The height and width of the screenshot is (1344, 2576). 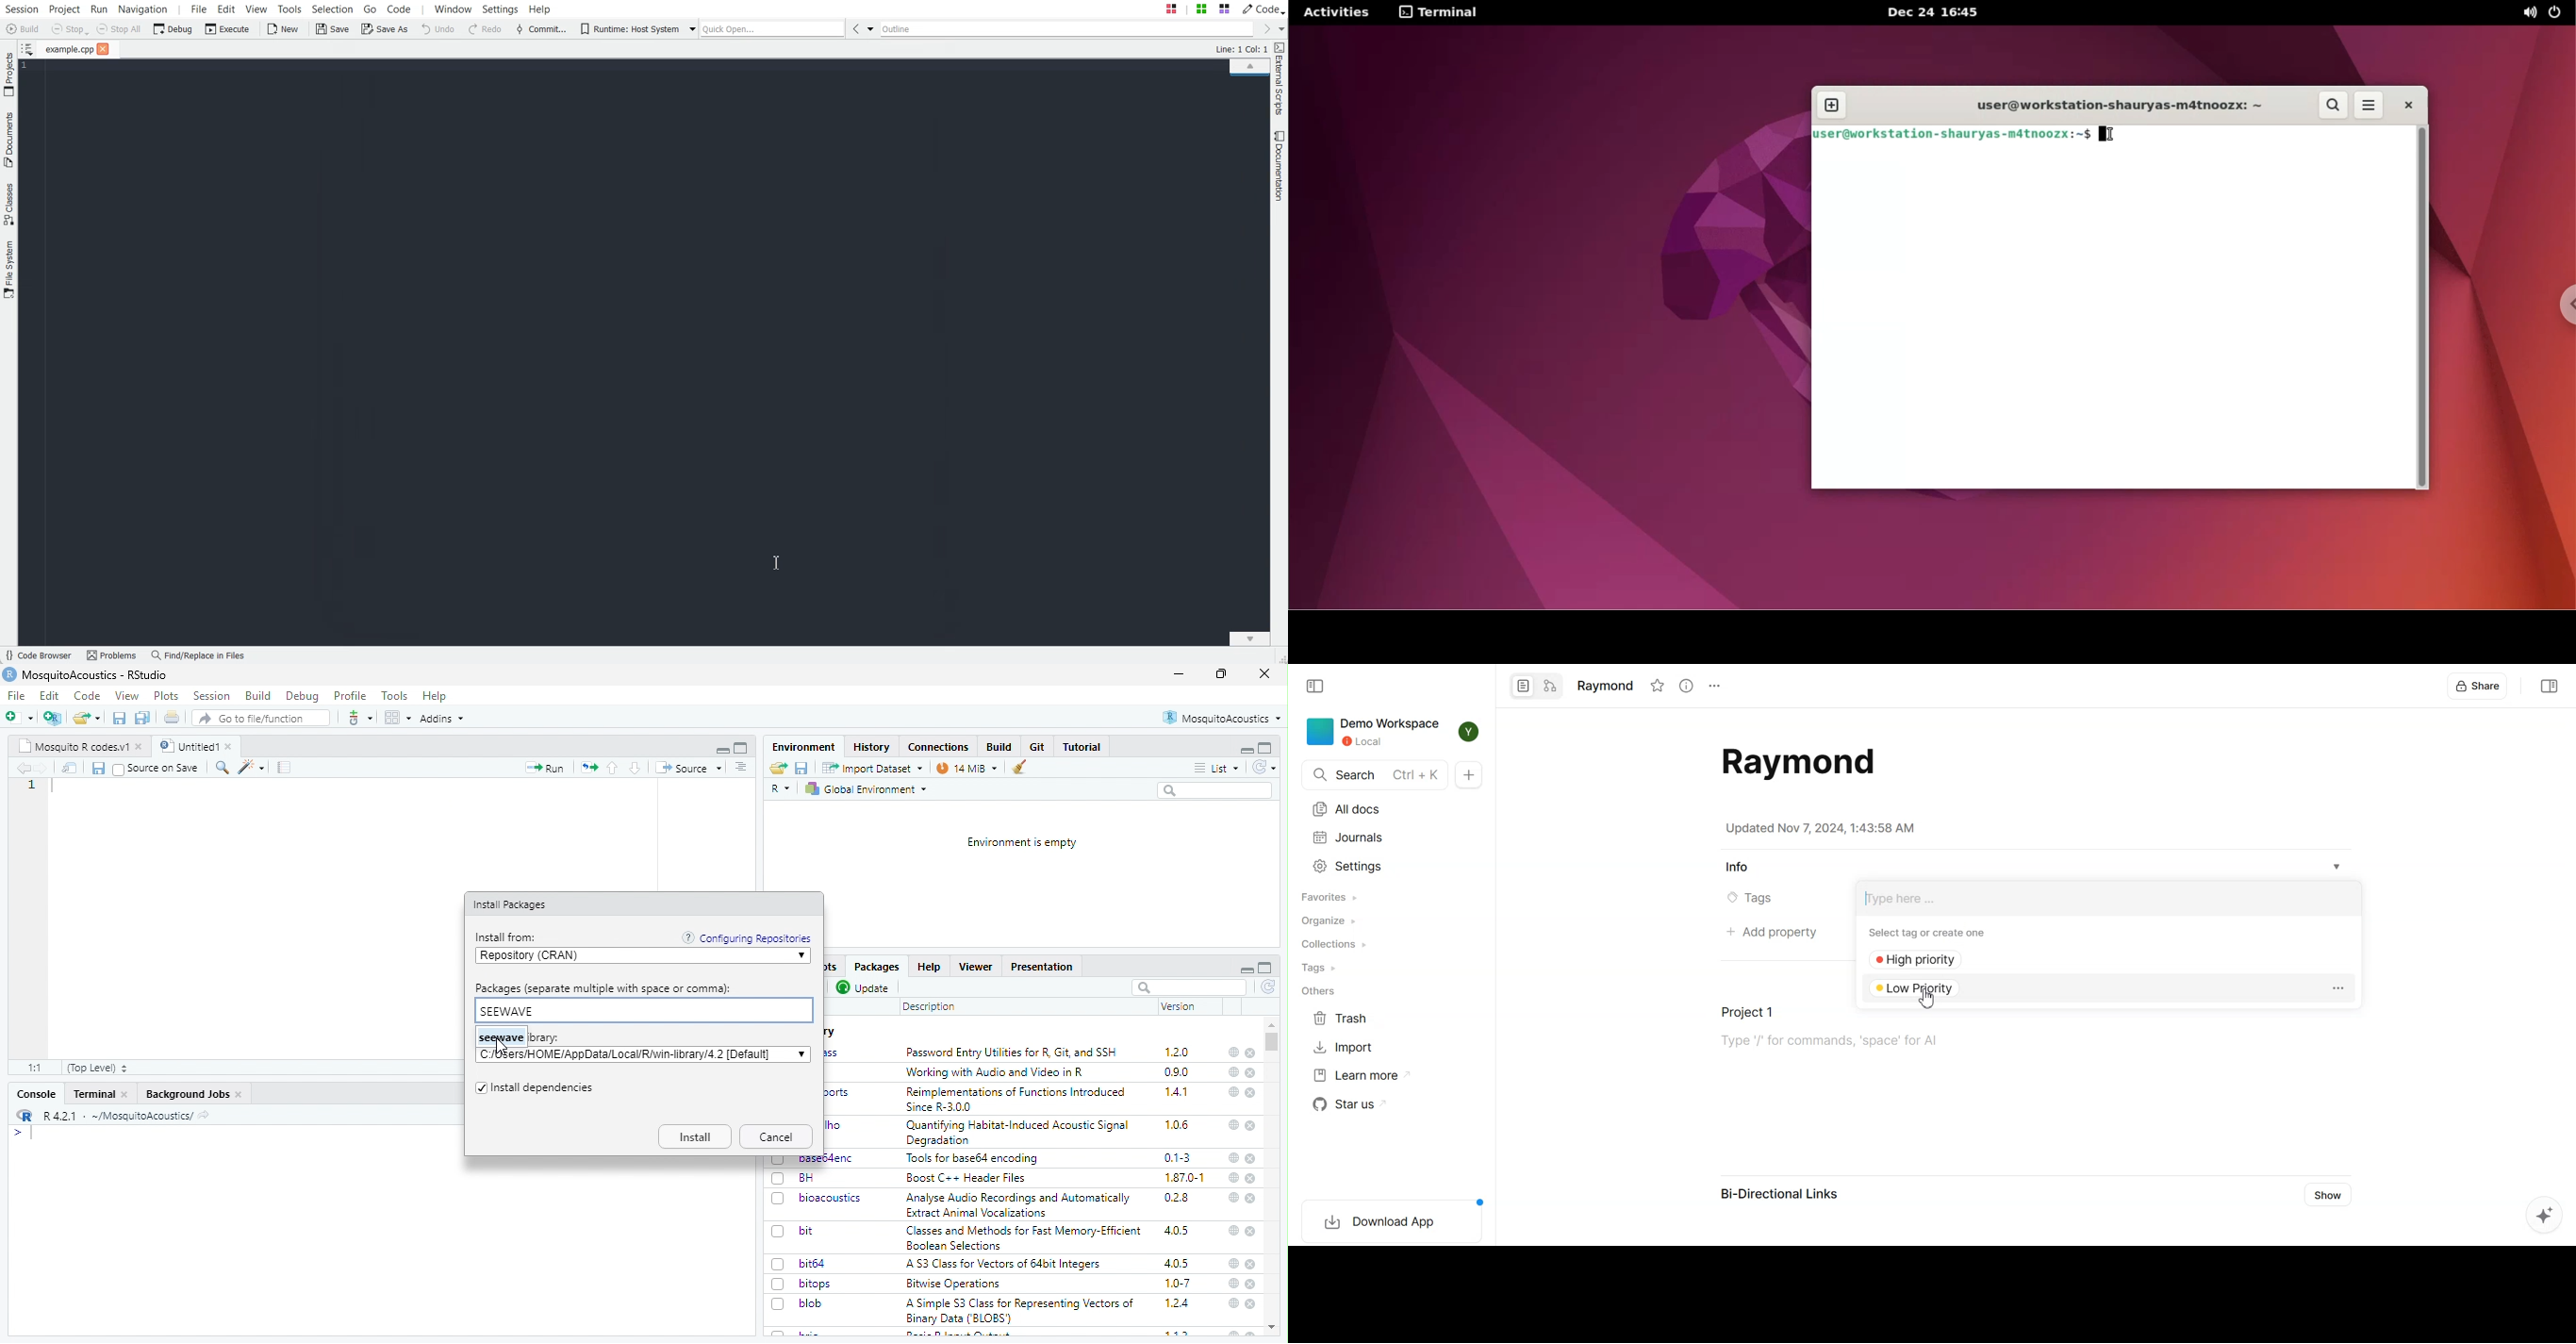 I want to click on duplicate, so click(x=143, y=718).